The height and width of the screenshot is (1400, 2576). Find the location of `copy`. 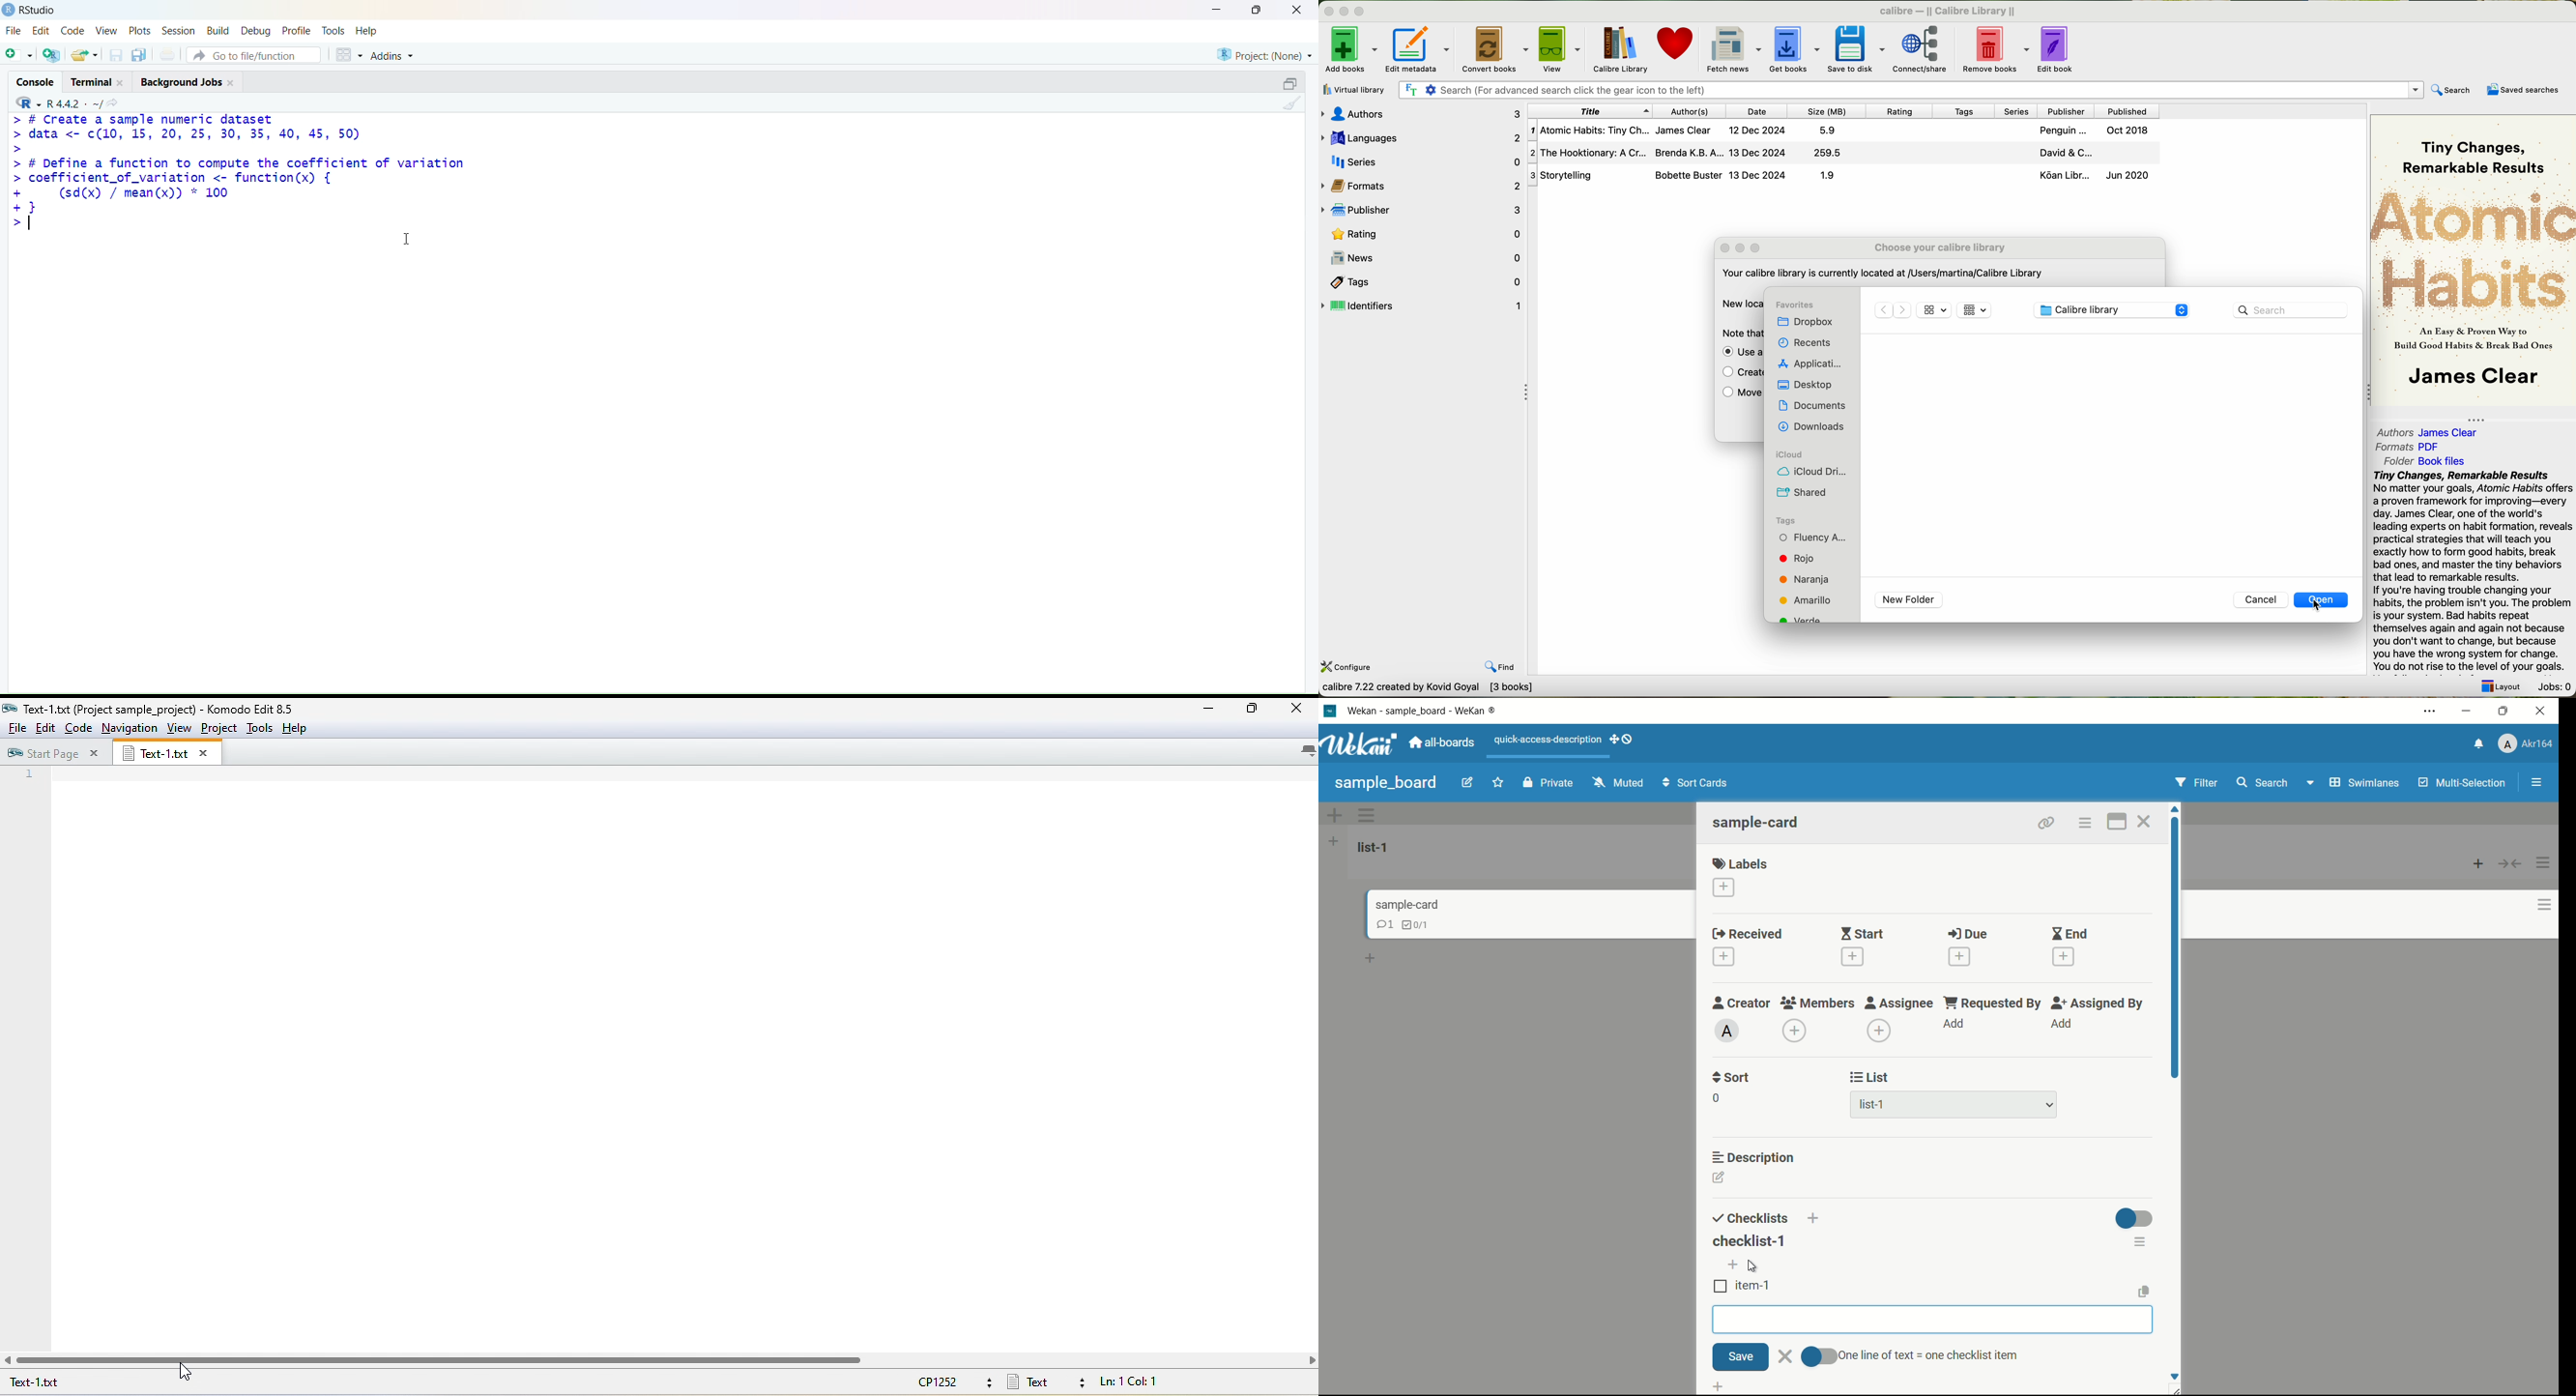

copy is located at coordinates (2144, 1291).